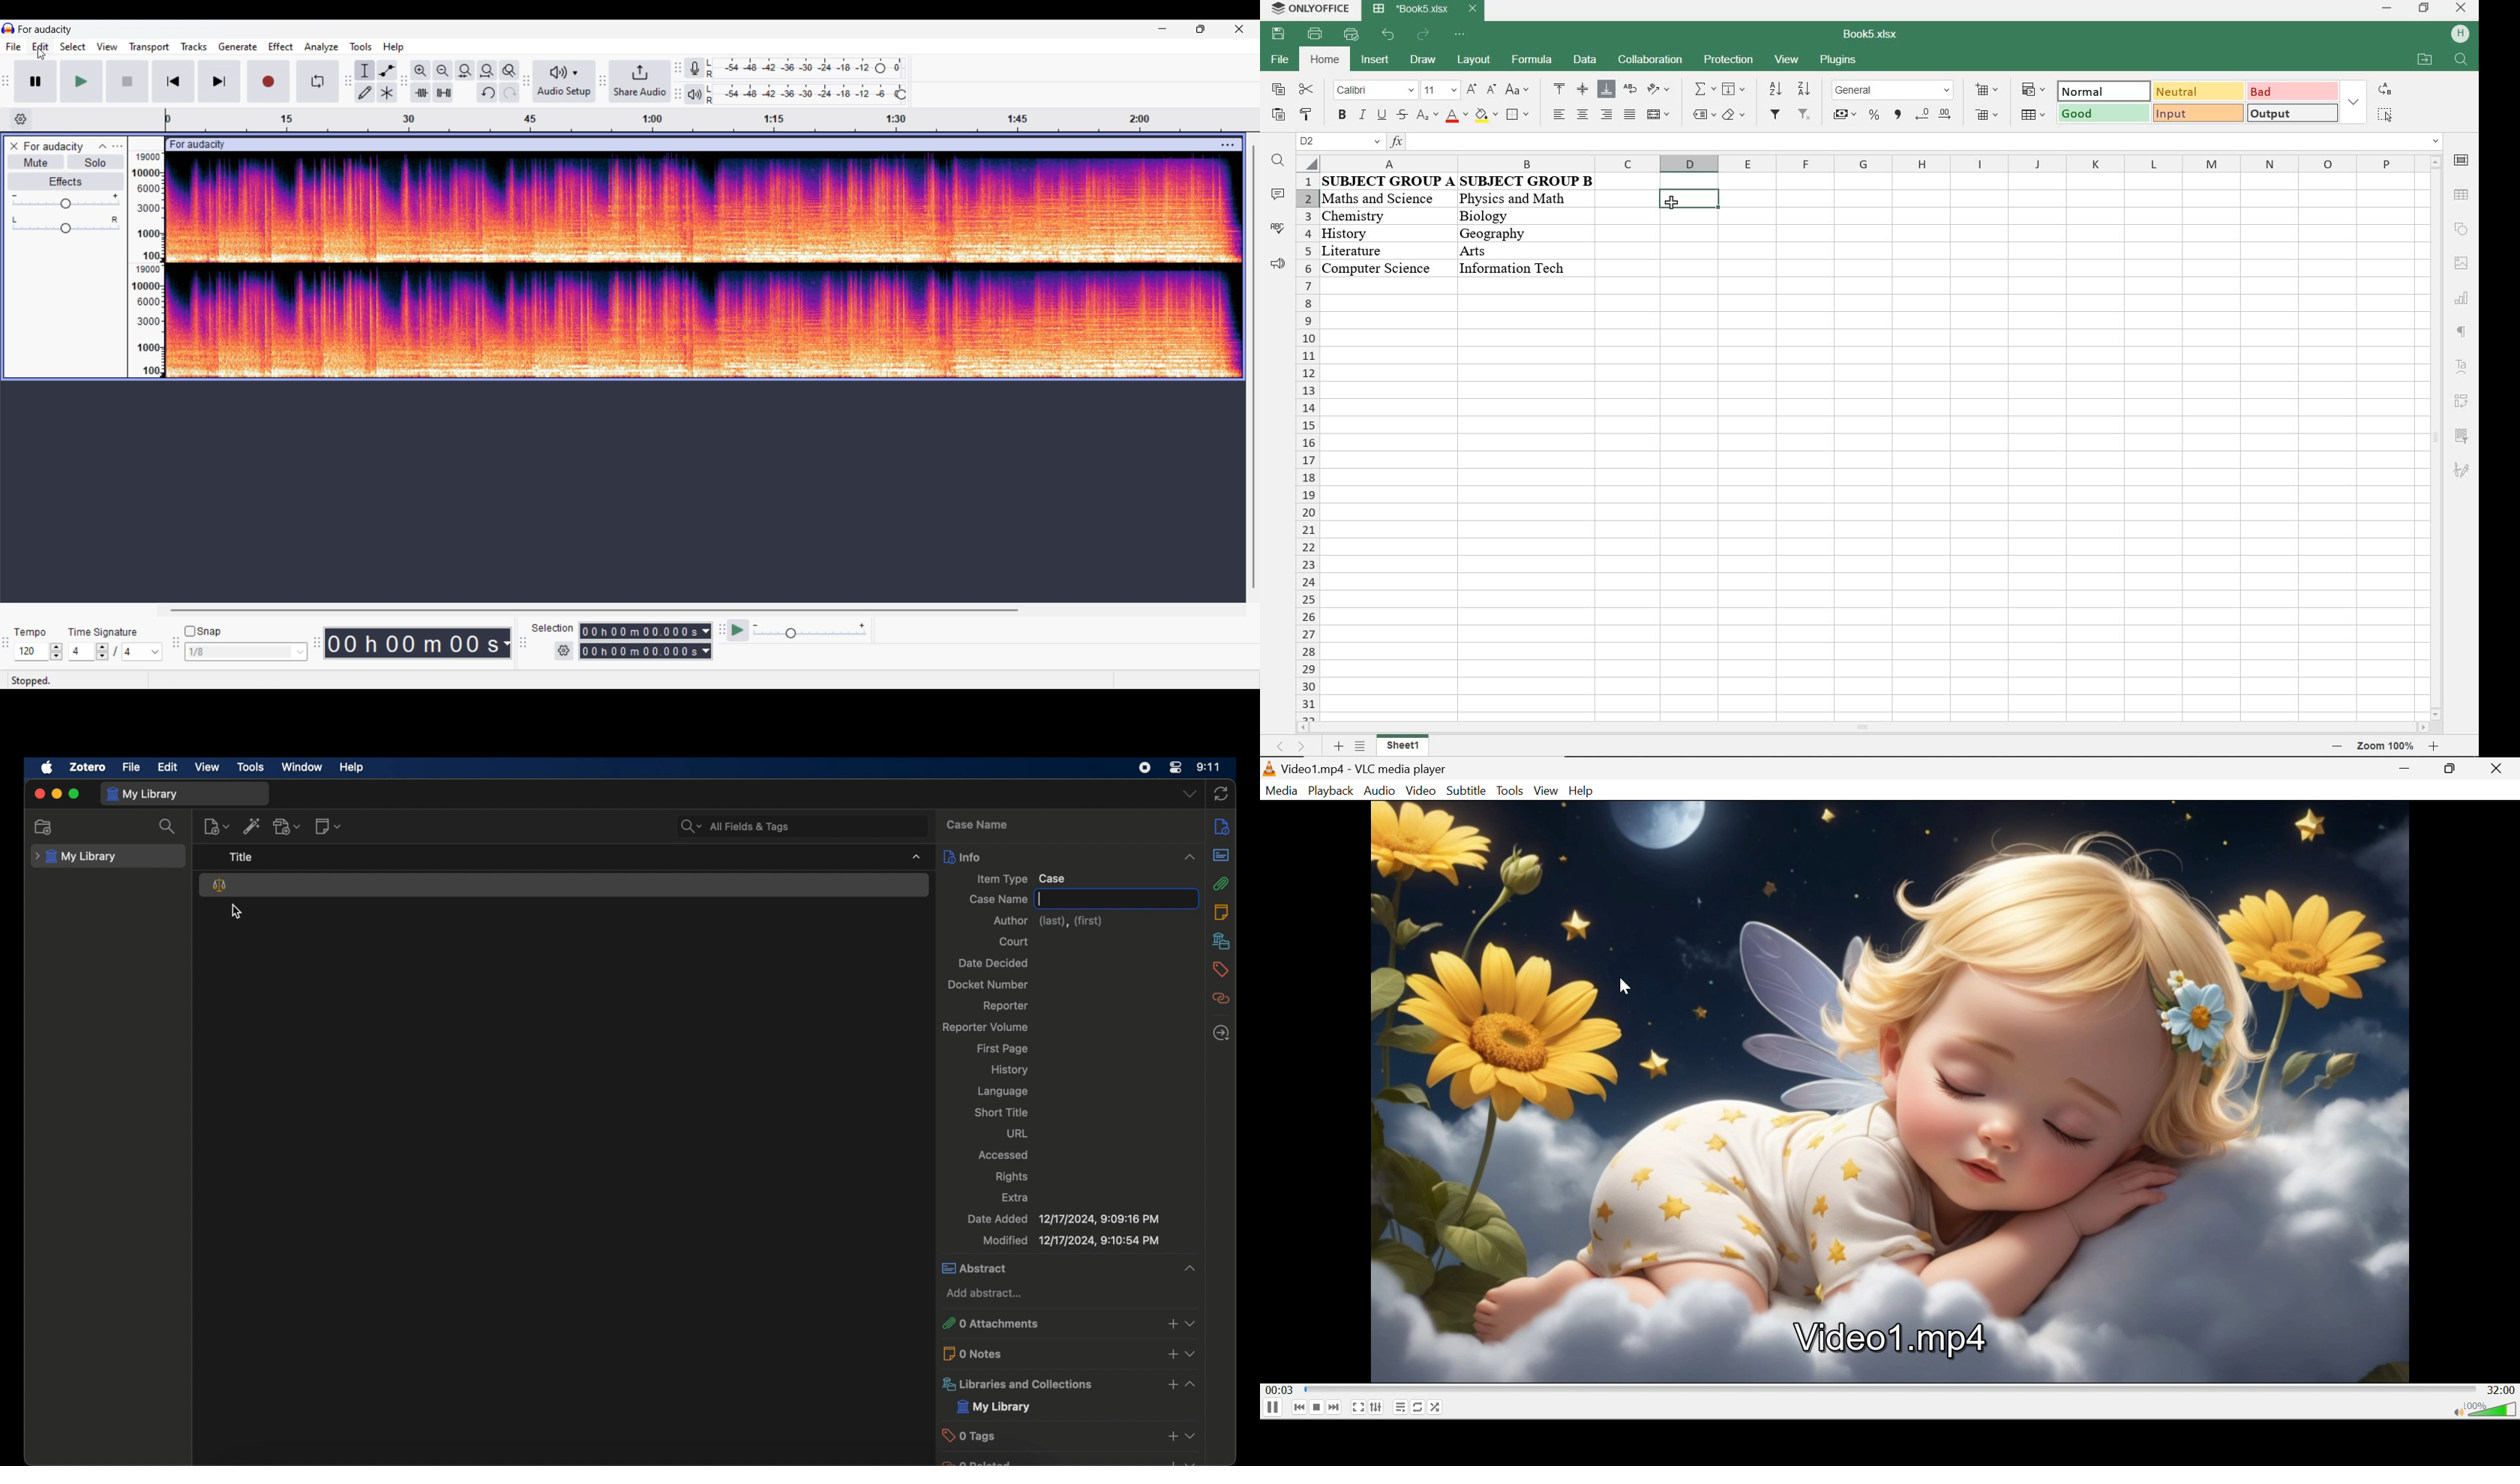 The height and width of the screenshot is (1484, 2520). What do you see at coordinates (1068, 1354) in the screenshot?
I see `0 notes` at bounding box center [1068, 1354].